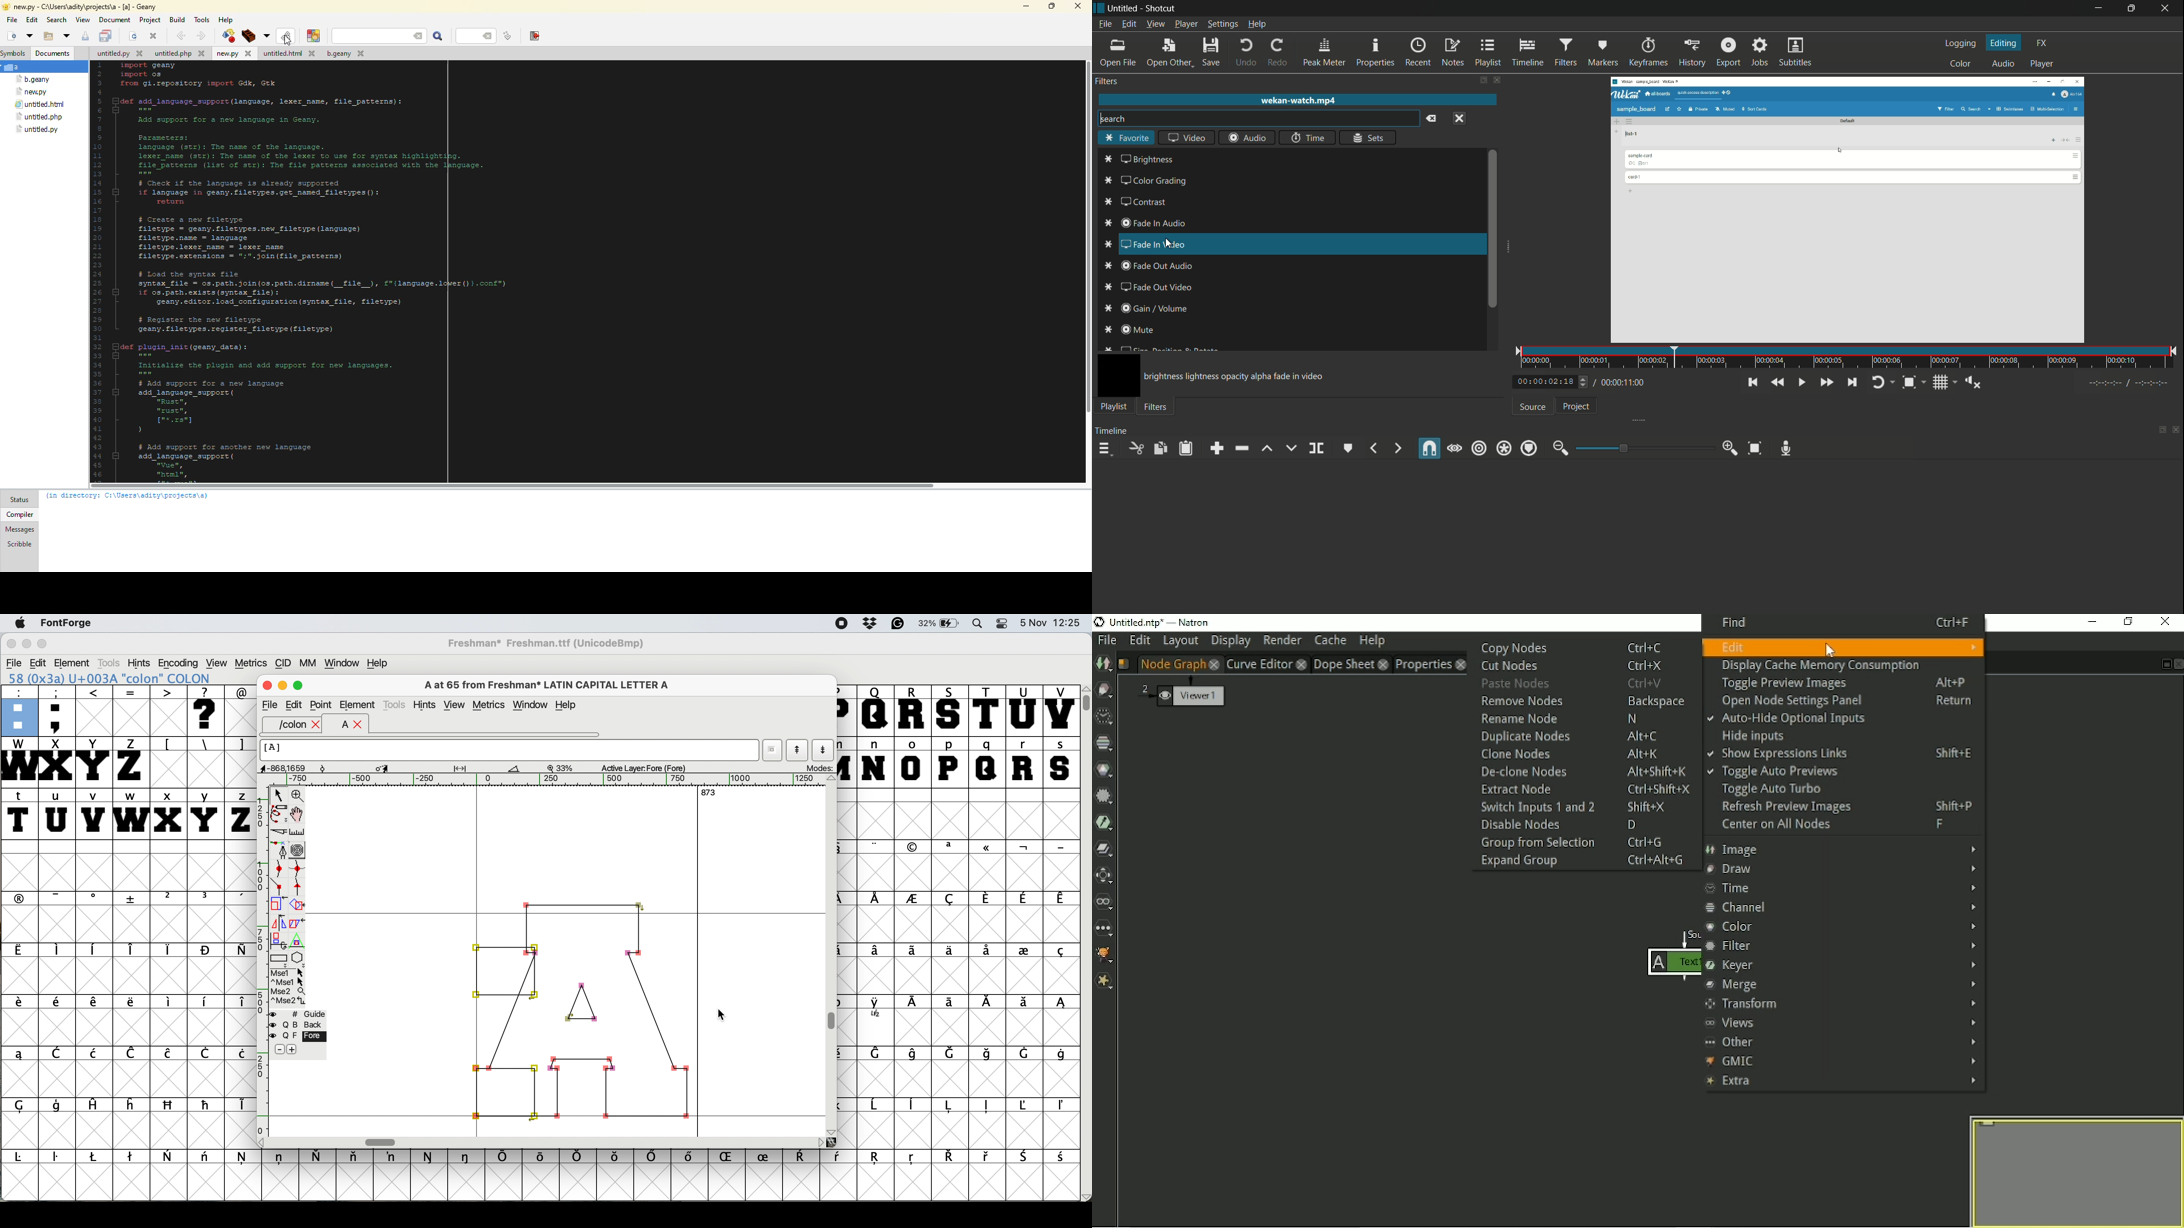 This screenshot has width=2184, height=1232. Describe the element at coordinates (429, 1157) in the screenshot. I see `symbol` at that location.